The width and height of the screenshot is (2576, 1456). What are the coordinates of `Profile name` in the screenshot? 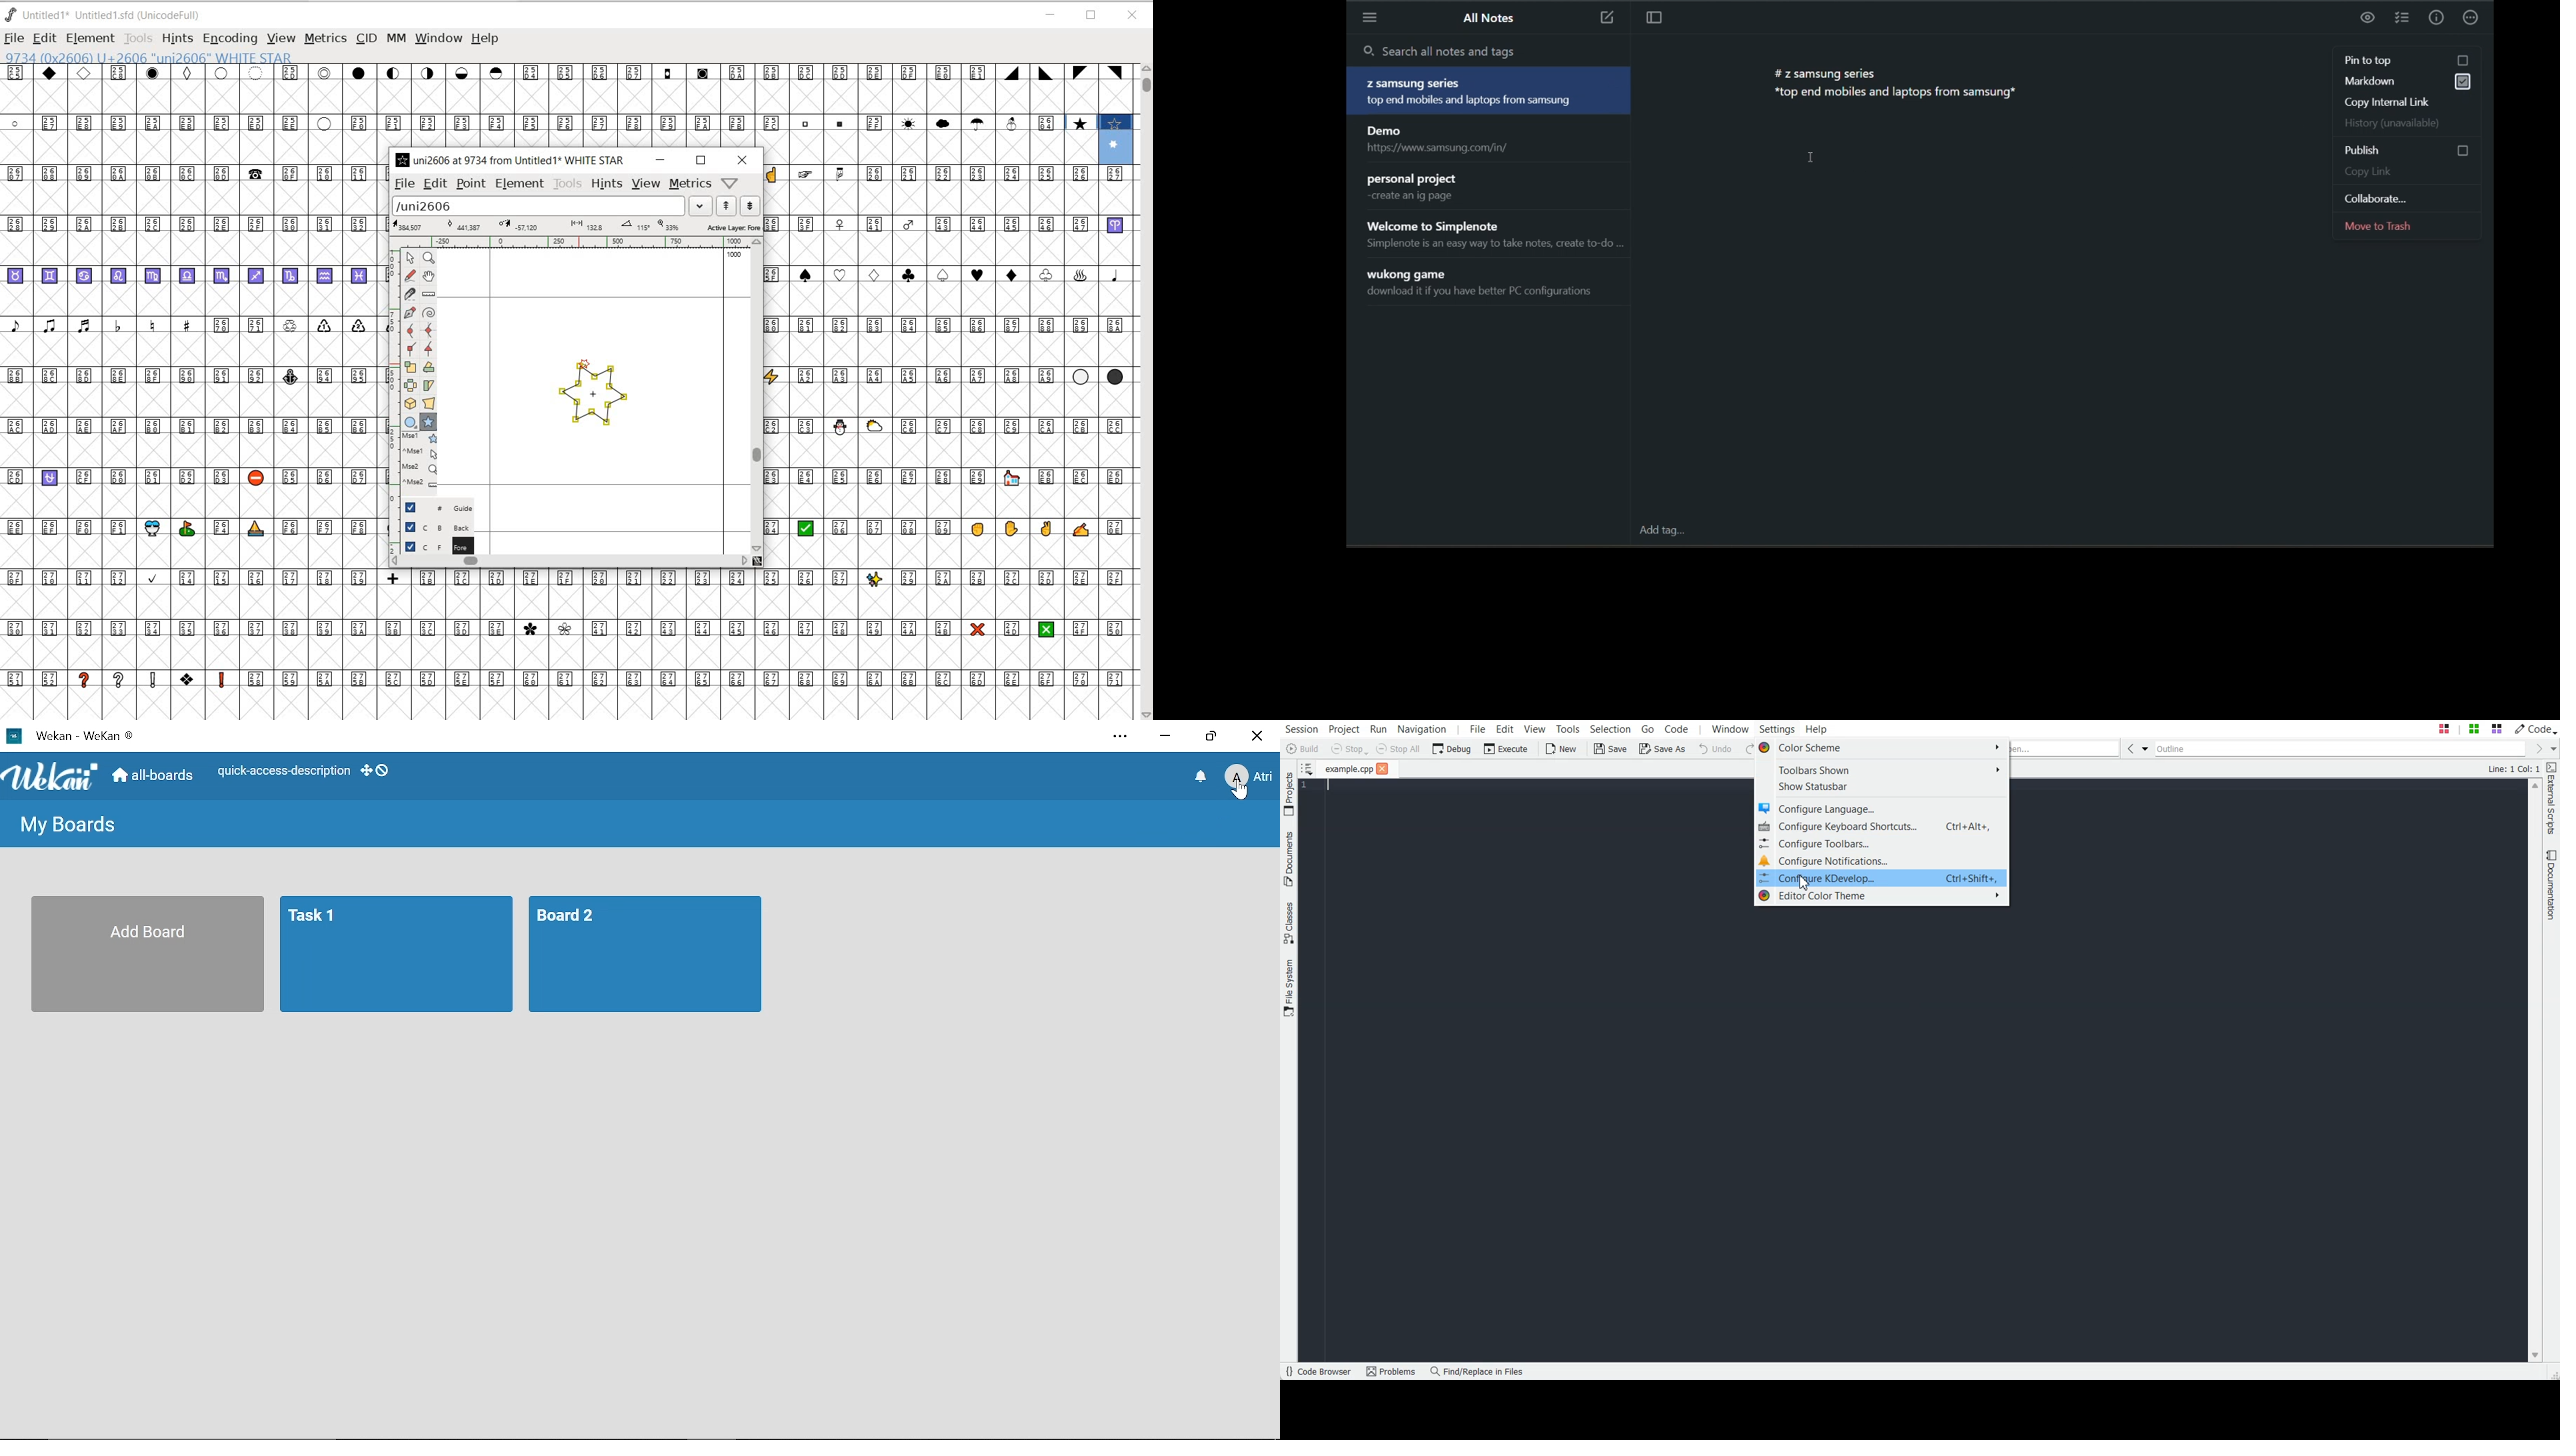 It's located at (1248, 781).